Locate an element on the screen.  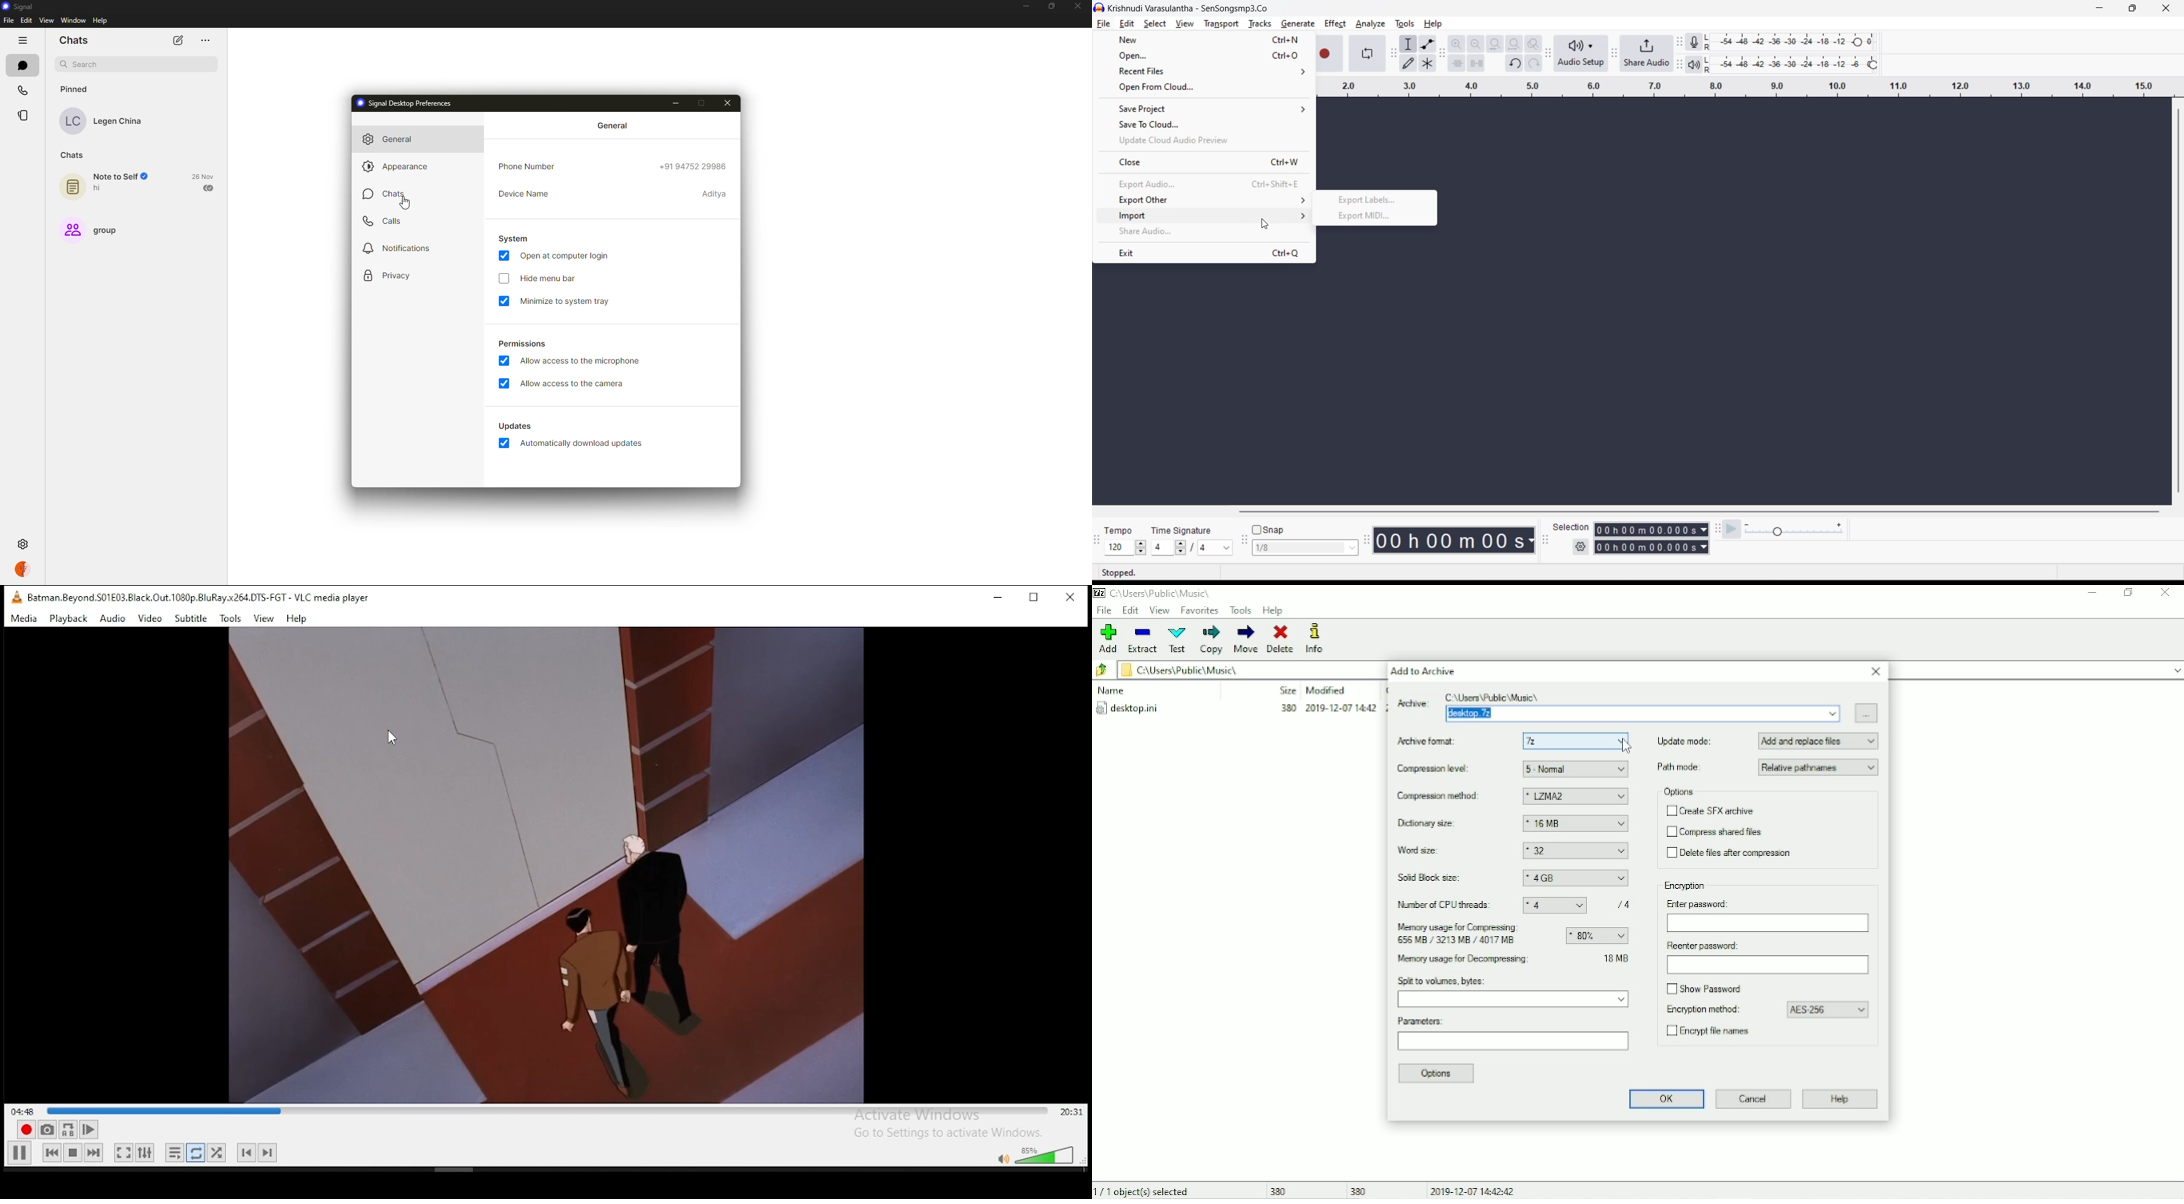
20:31 is located at coordinates (1070, 1113).